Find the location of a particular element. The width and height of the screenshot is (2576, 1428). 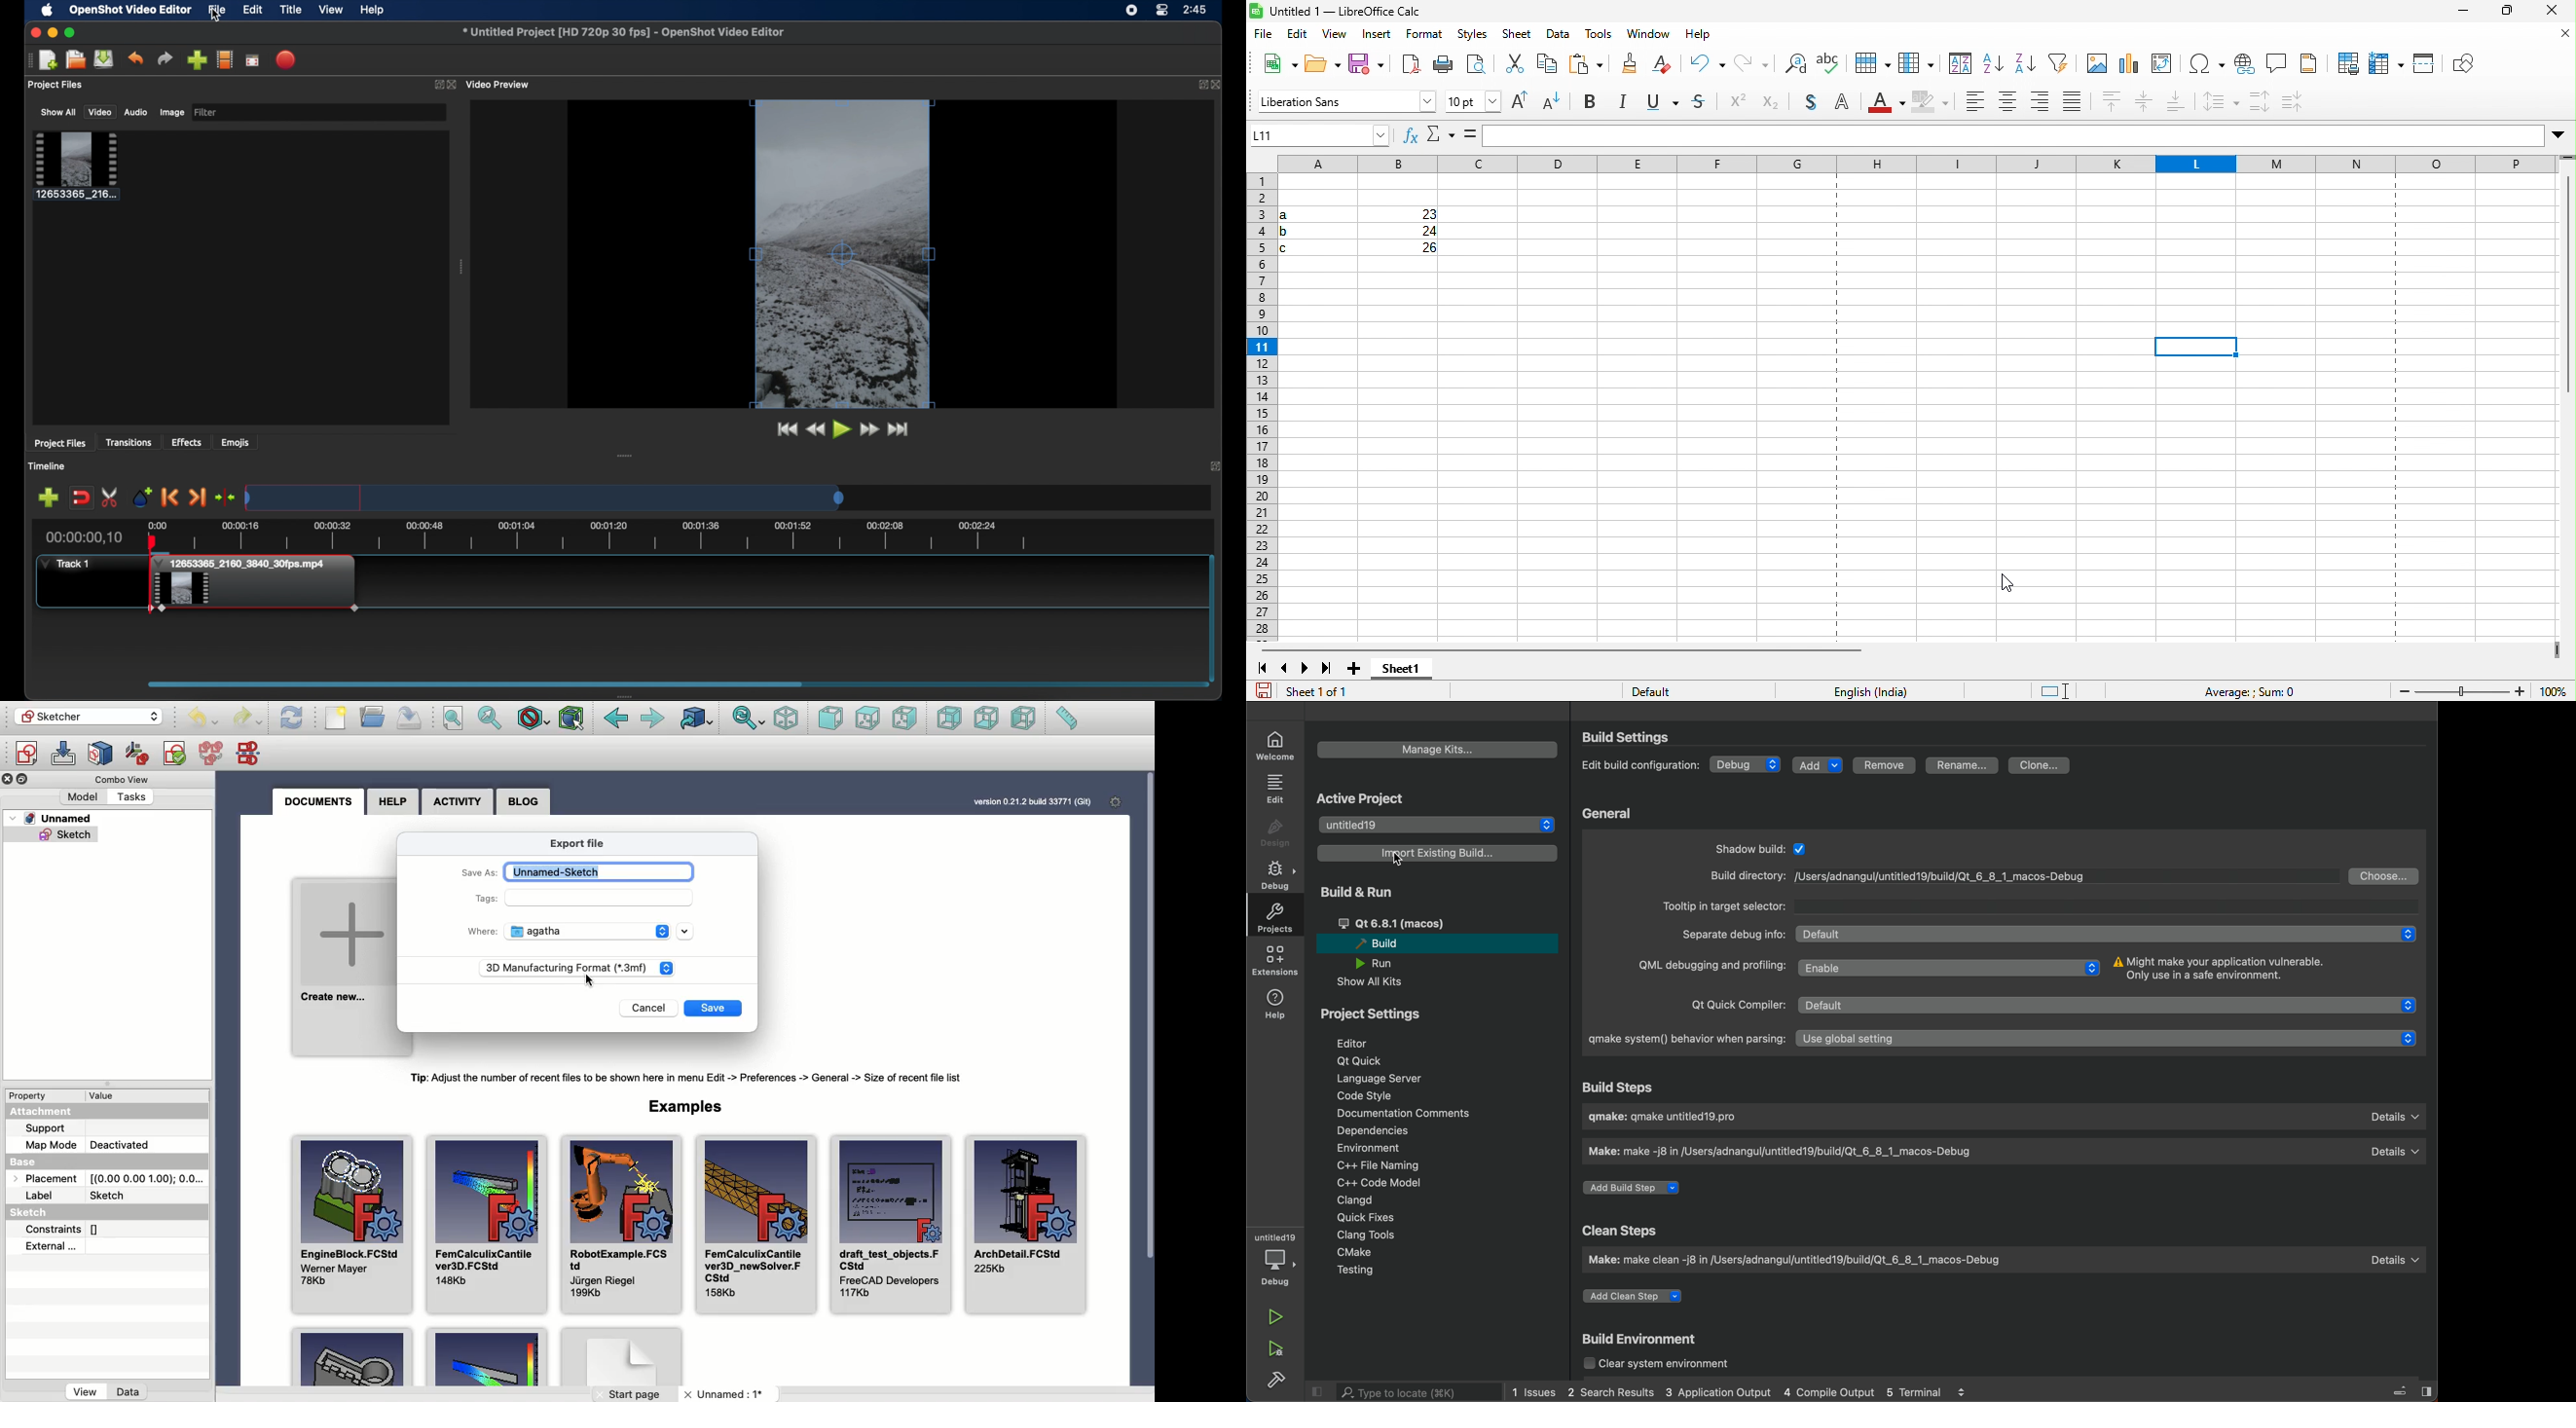

Constraints [] is located at coordinates (67, 1229).